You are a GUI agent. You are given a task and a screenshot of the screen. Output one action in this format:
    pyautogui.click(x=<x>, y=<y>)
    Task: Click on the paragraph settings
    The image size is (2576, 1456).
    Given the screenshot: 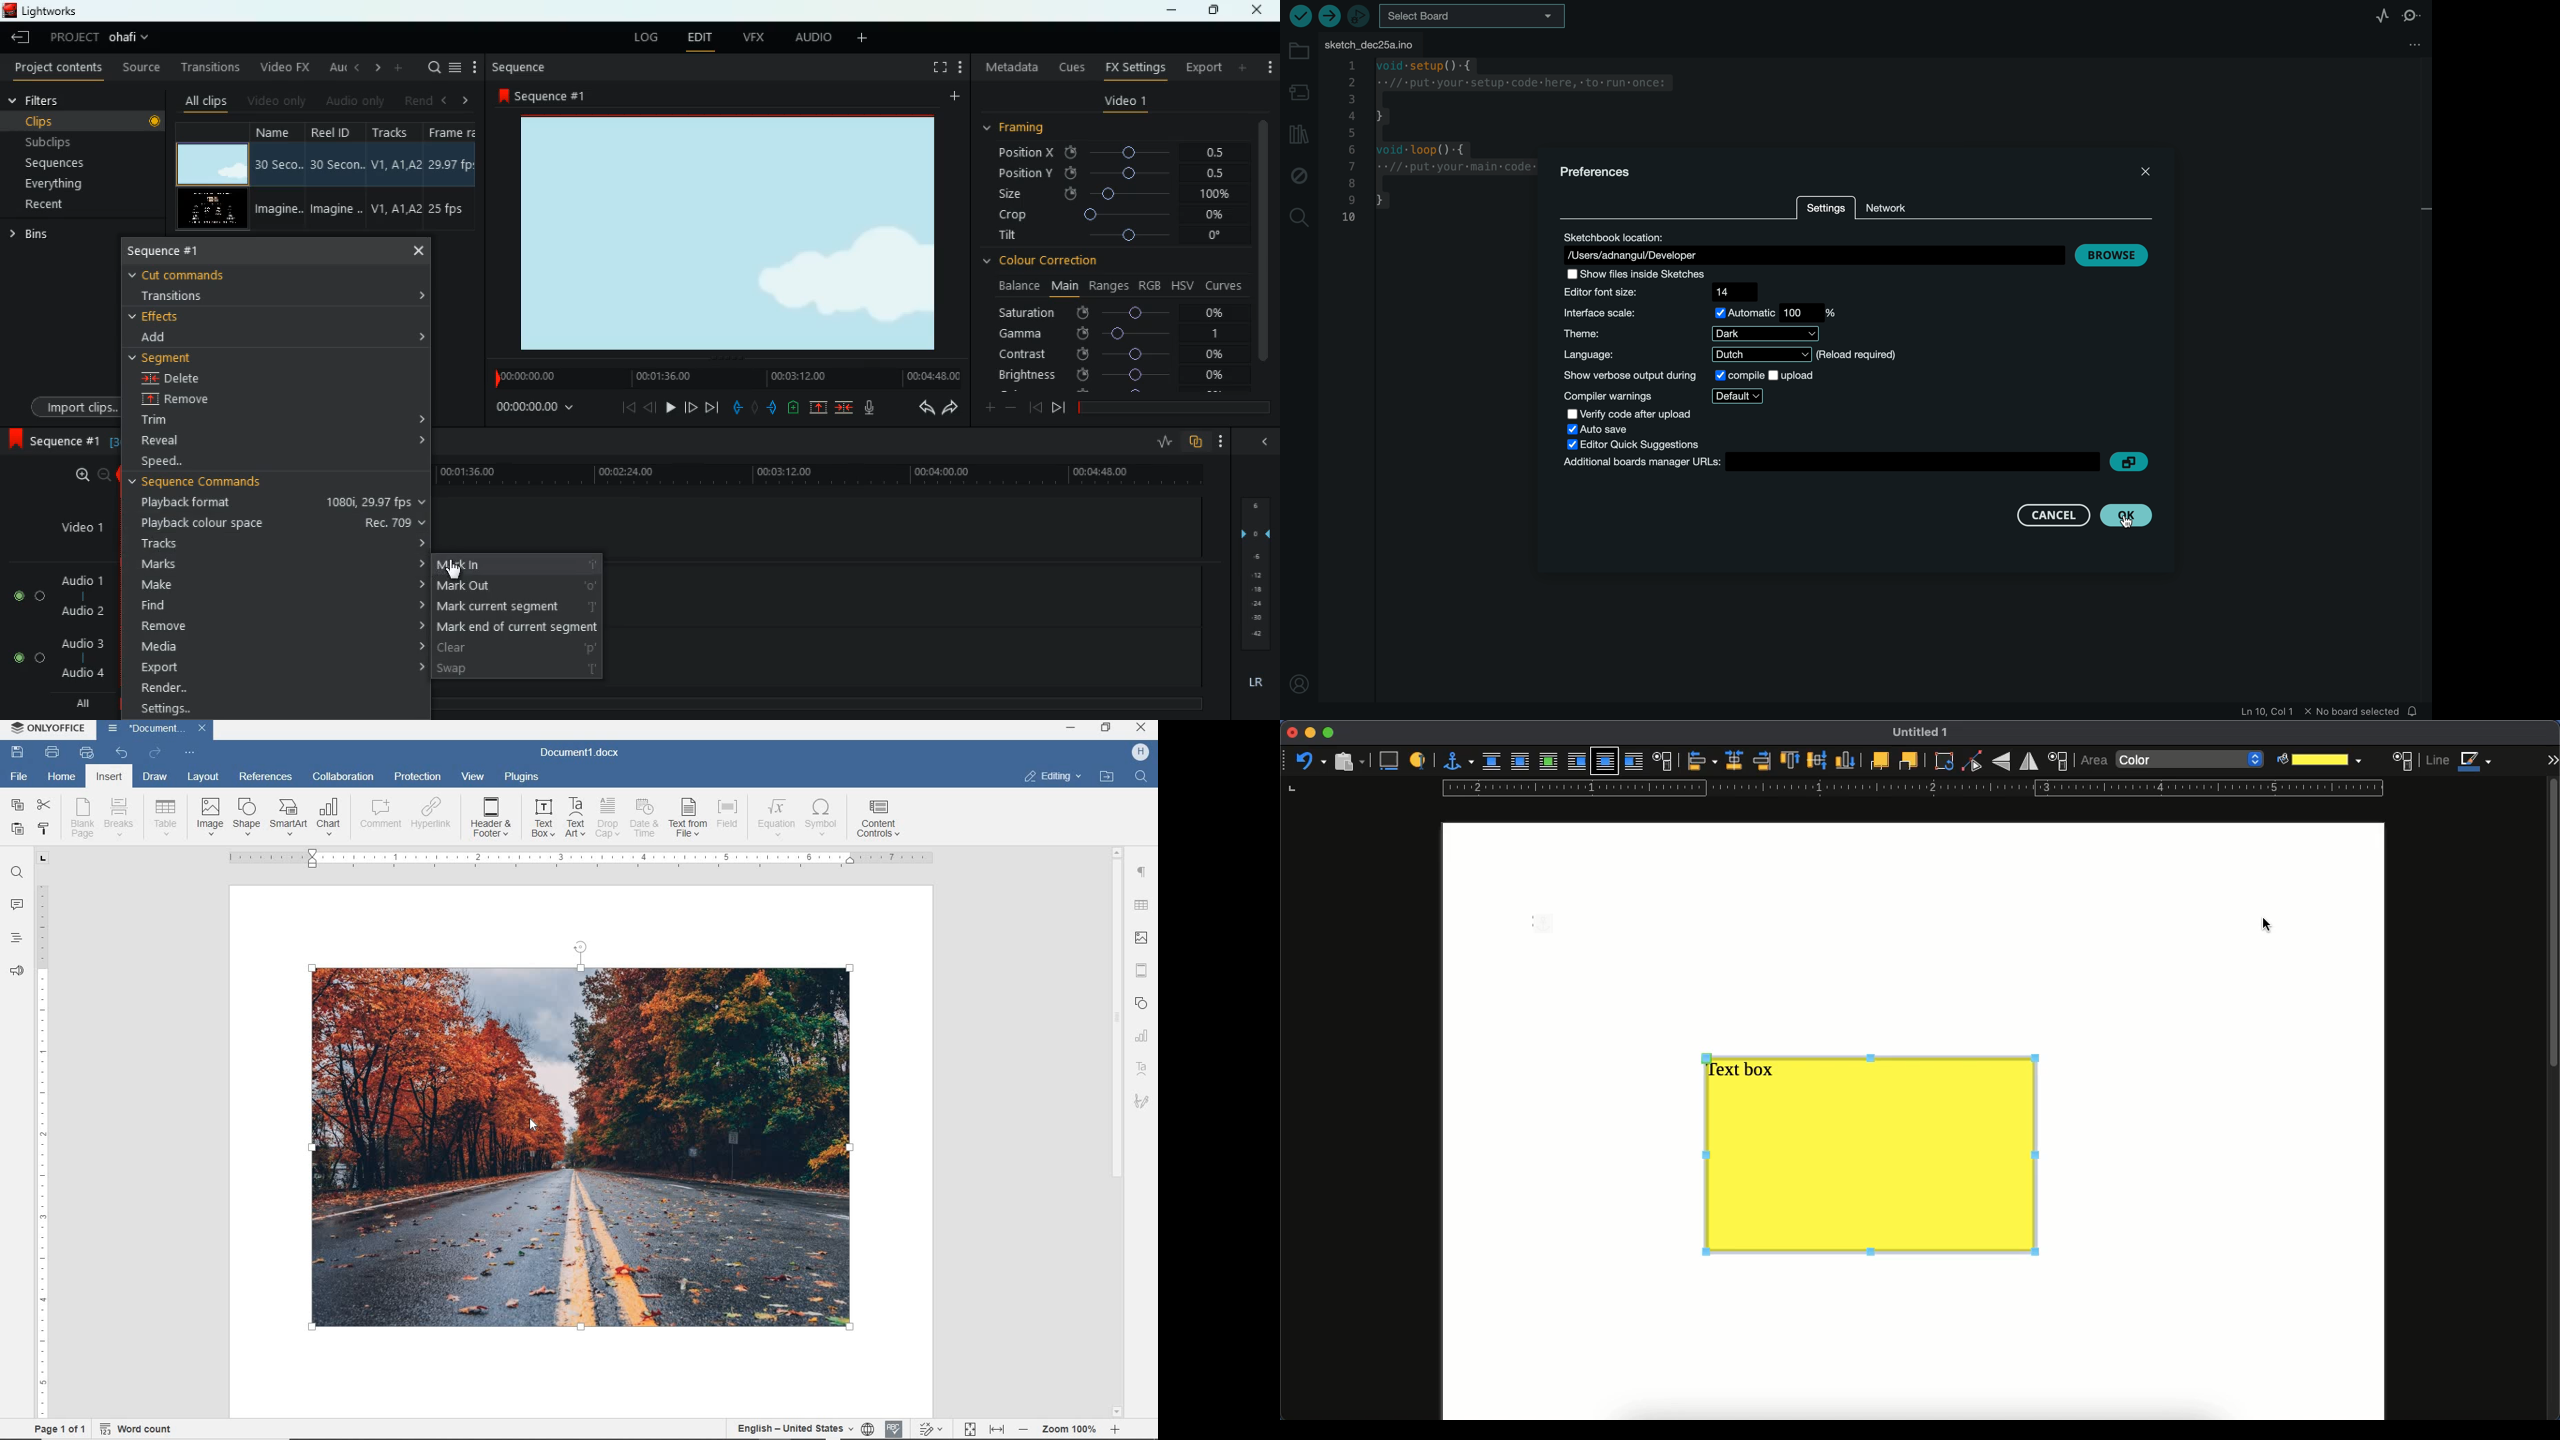 What is the action you would take?
    pyautogui.click(x=1144, y=874)
    